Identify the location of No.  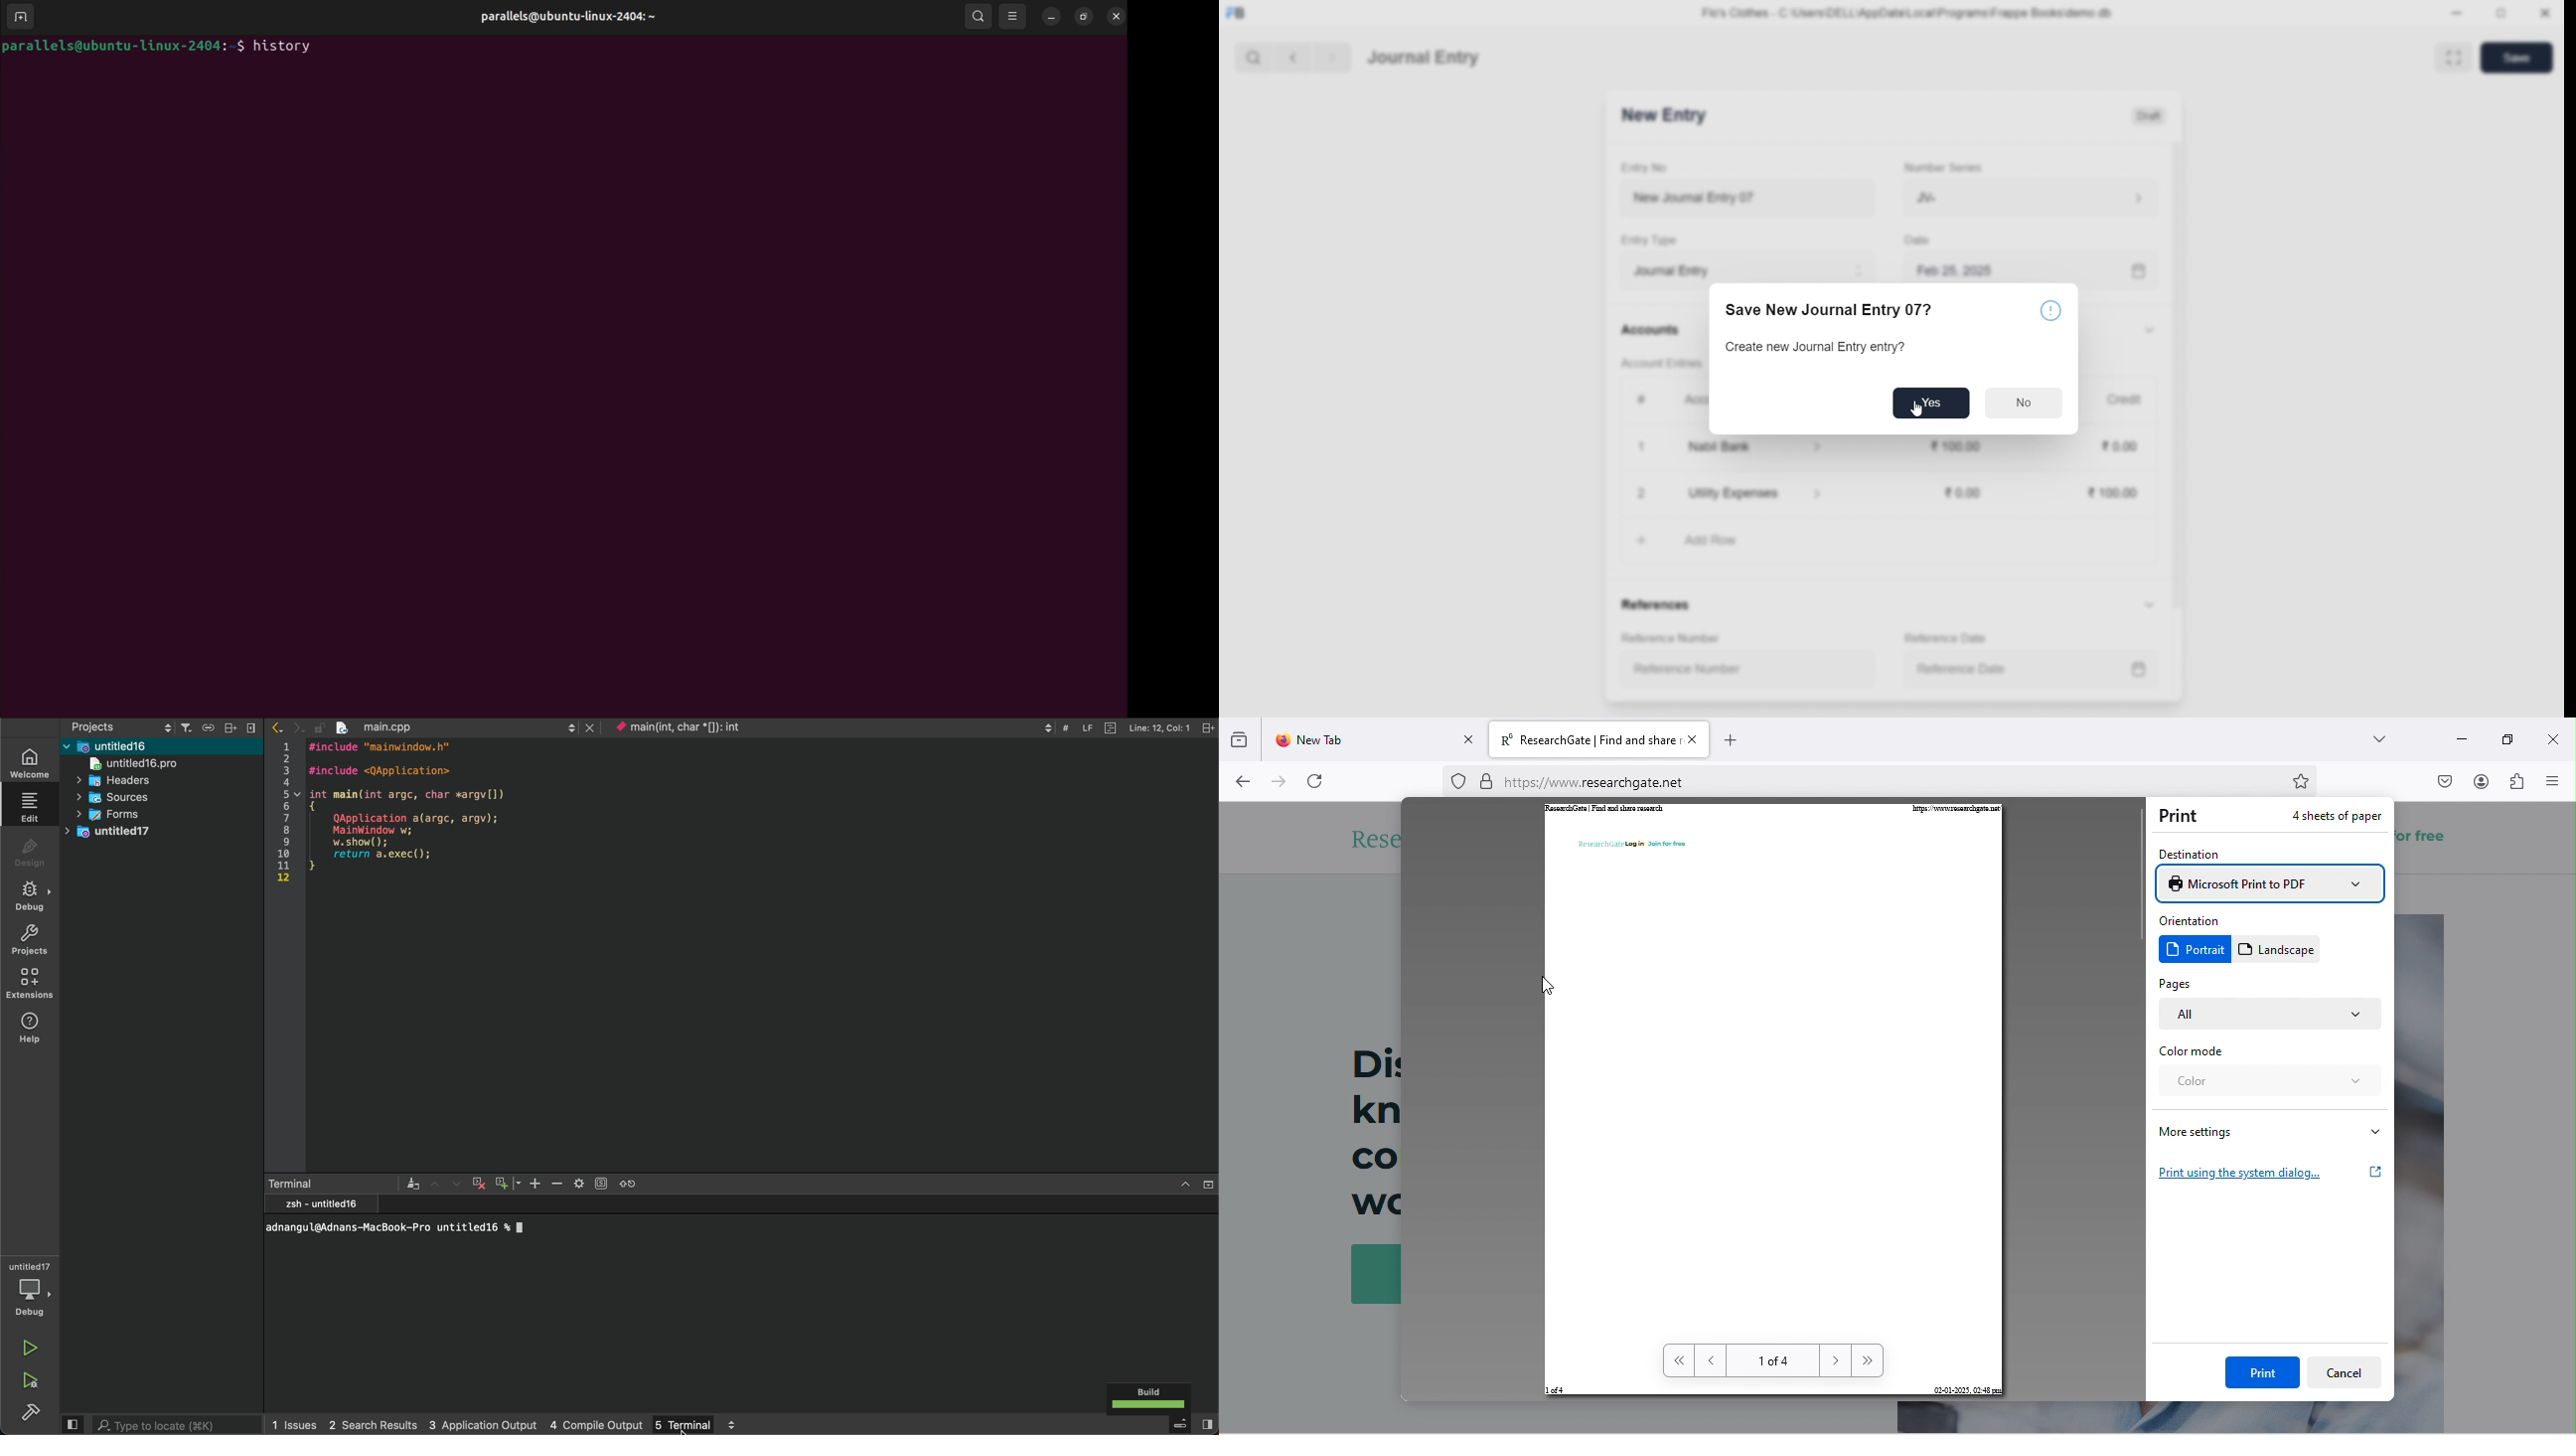
(2030, 401).